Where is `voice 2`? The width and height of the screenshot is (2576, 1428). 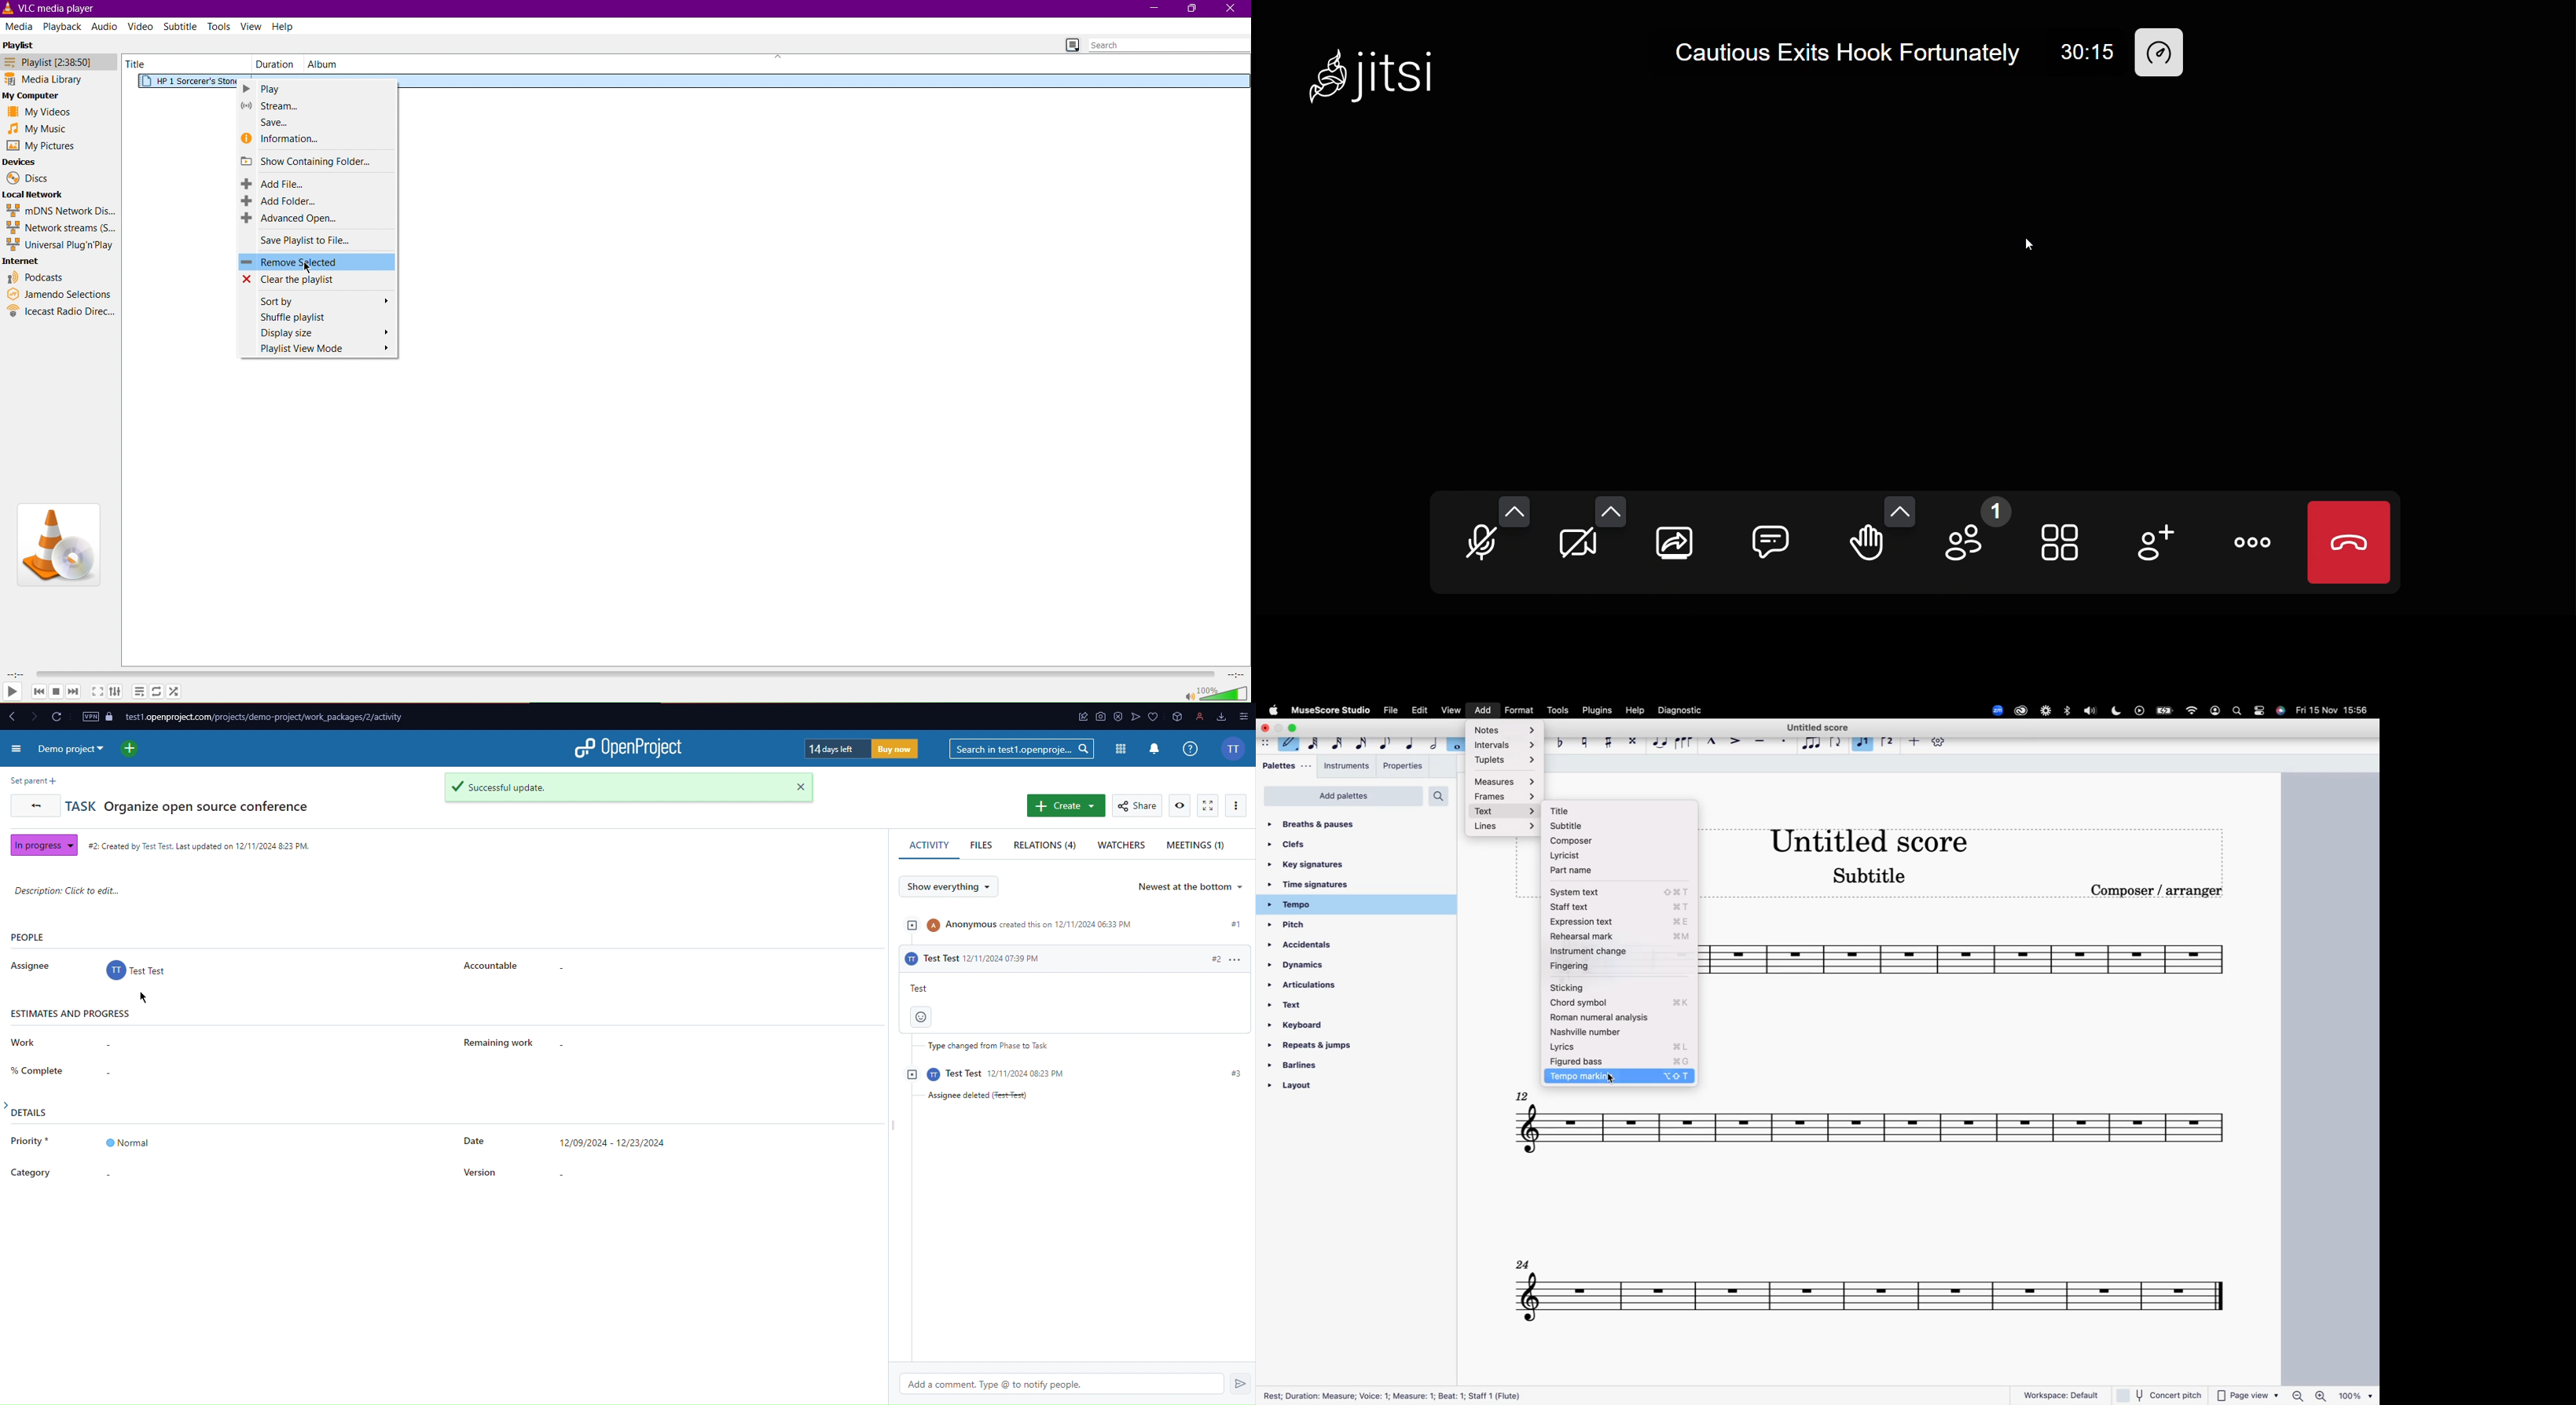
voice 2 is located at coordinates (1887, 743).